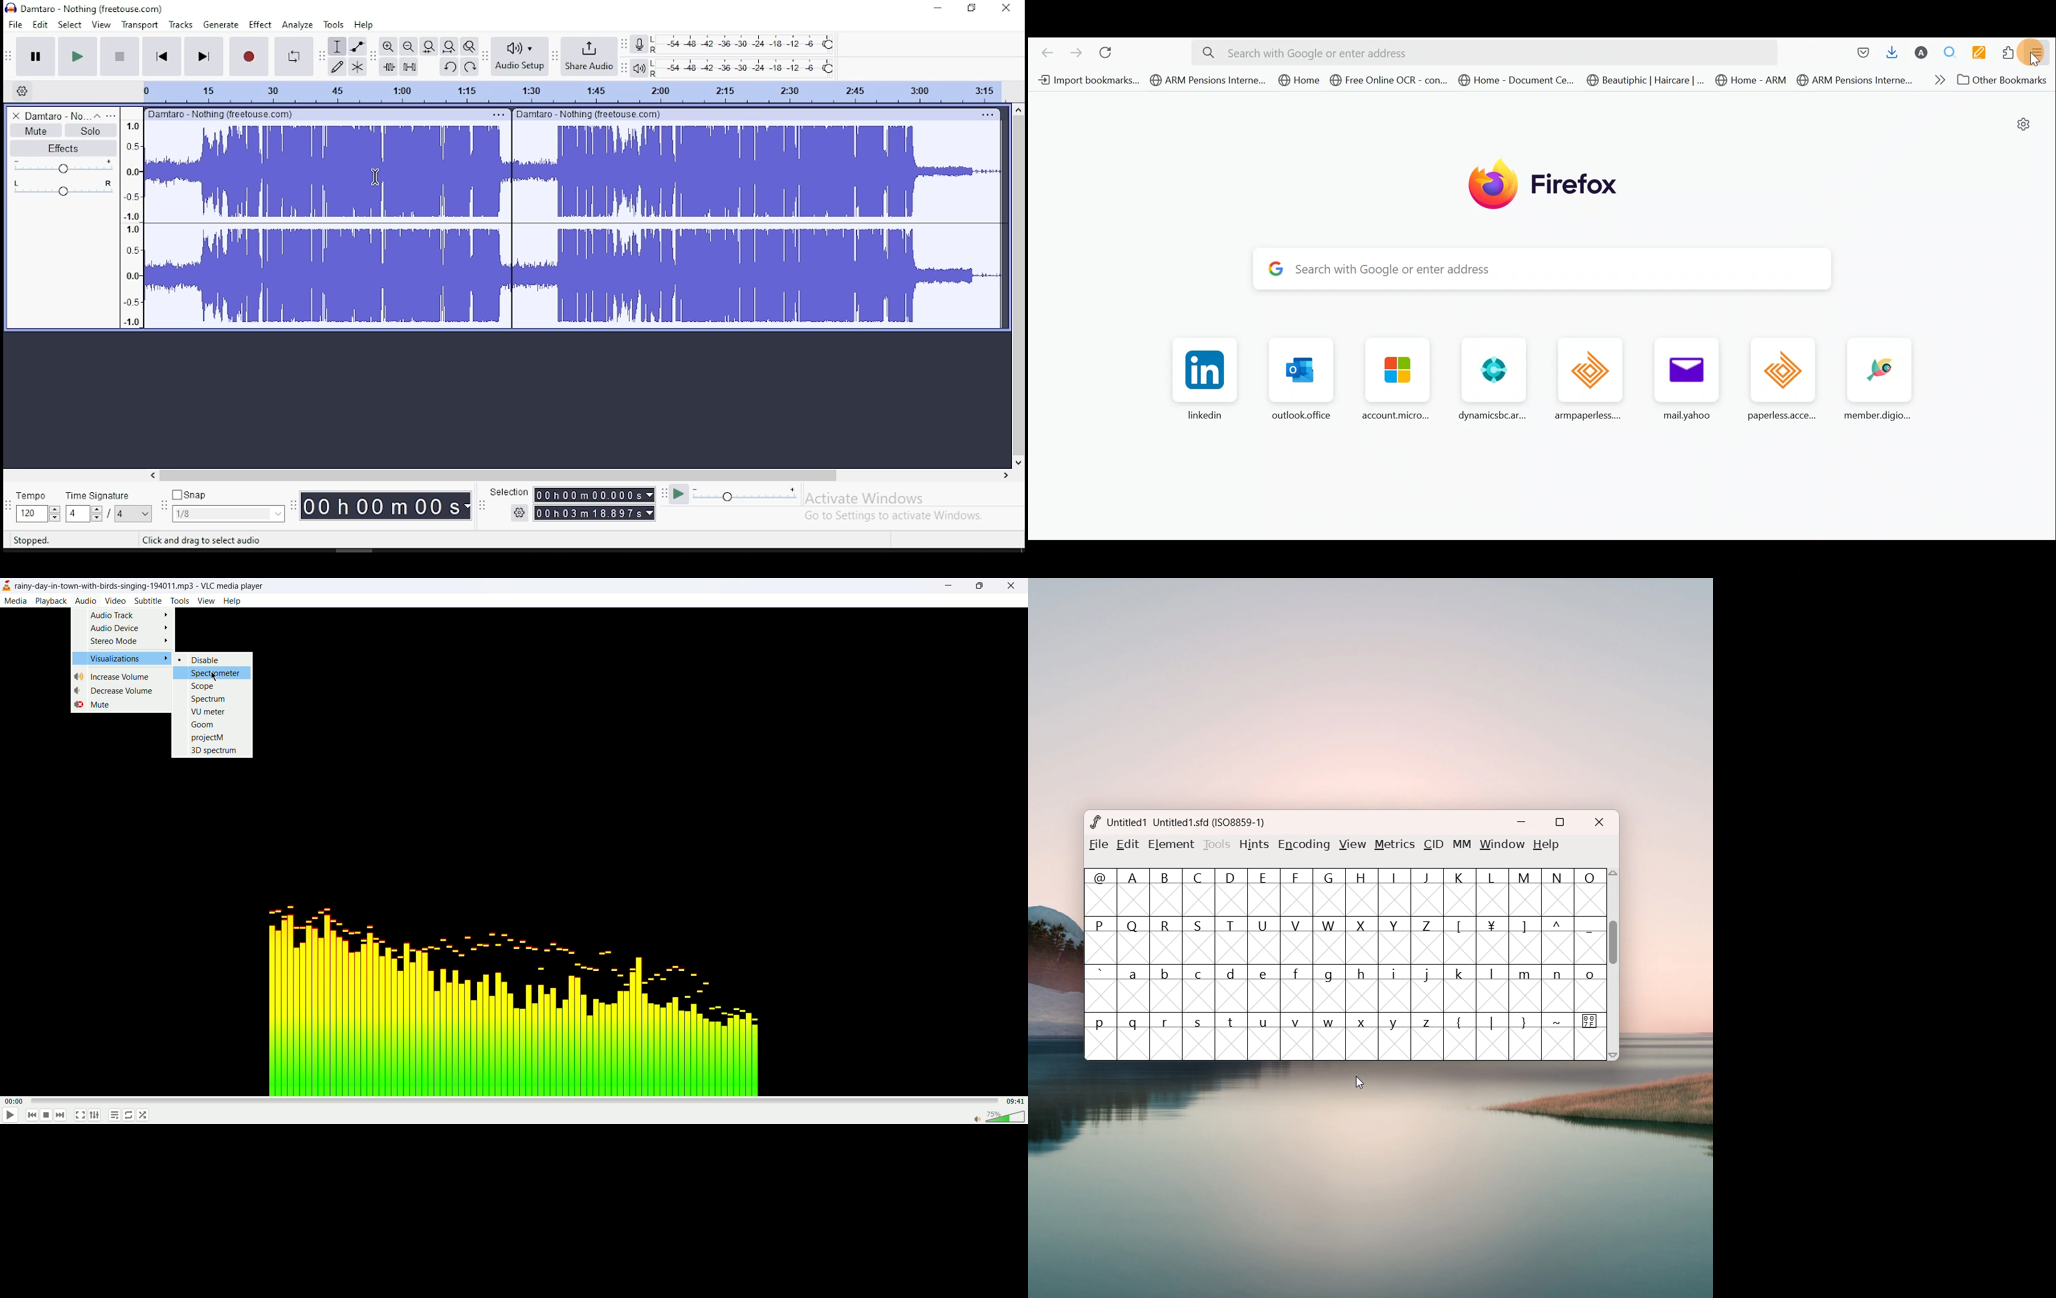 The image size is (2072, 1316). I want to click on close, so click(1597, 822).